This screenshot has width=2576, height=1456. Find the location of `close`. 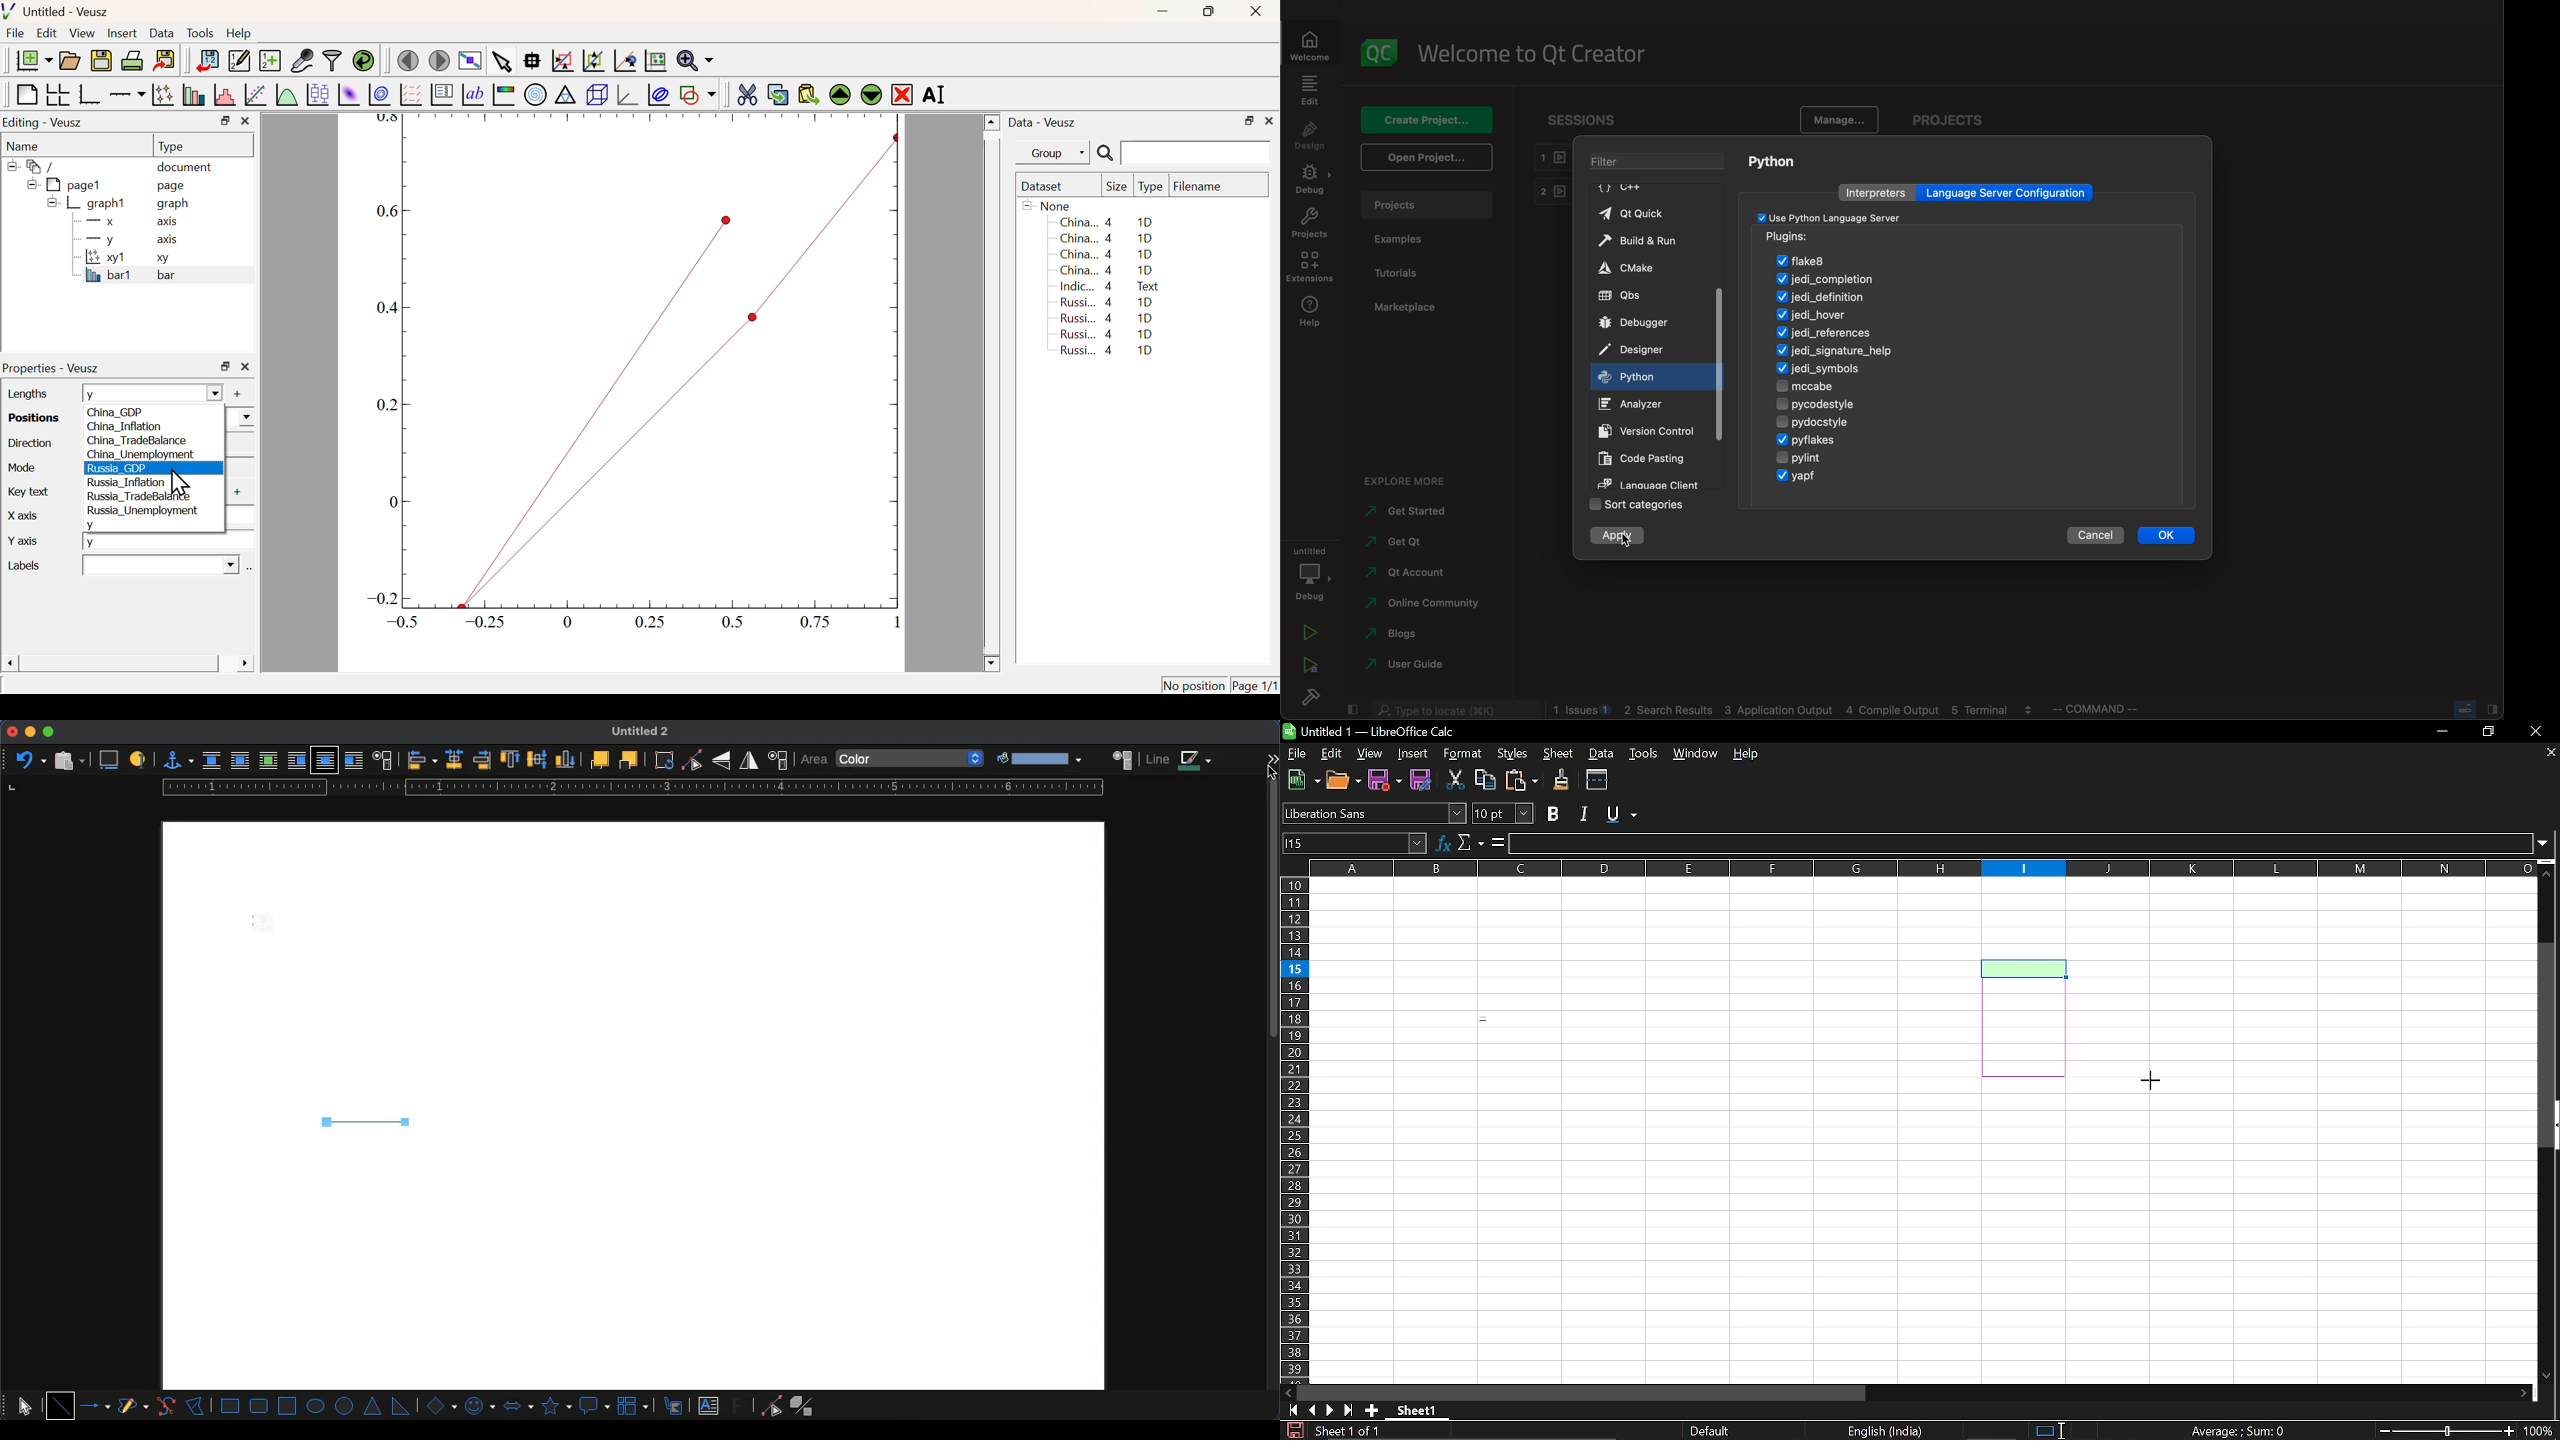

close is located at coordinates (12, 732).